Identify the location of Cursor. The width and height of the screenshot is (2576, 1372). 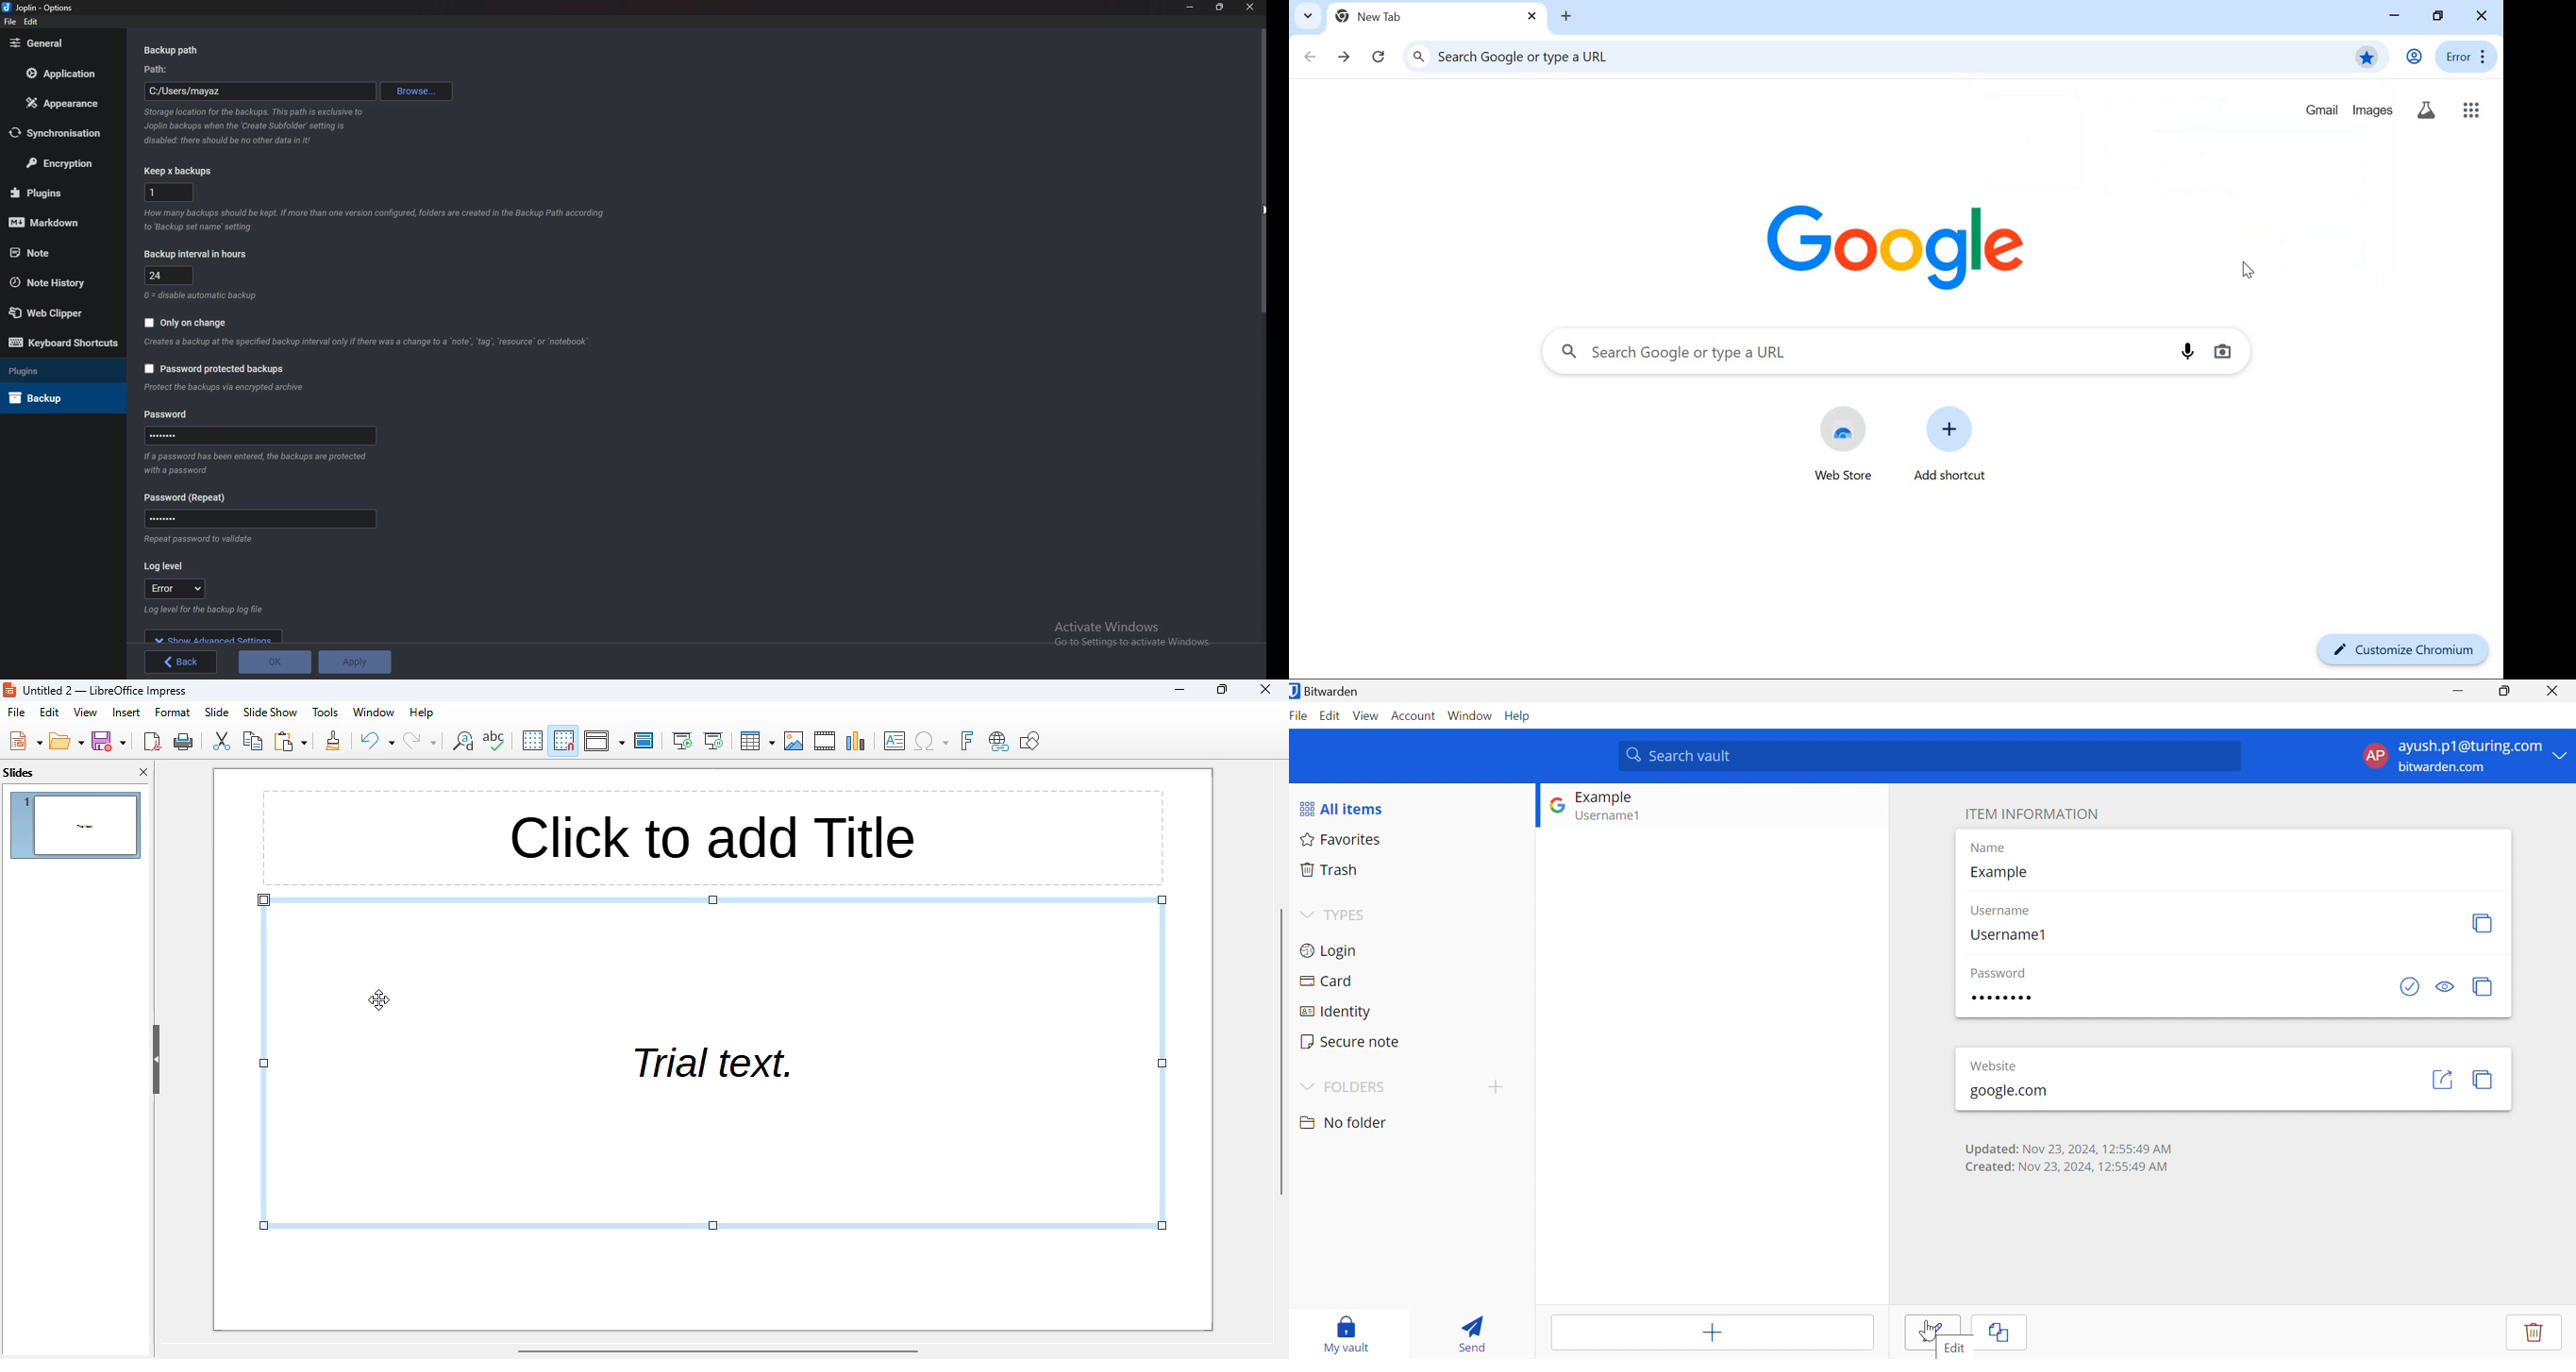
(1262, 209).